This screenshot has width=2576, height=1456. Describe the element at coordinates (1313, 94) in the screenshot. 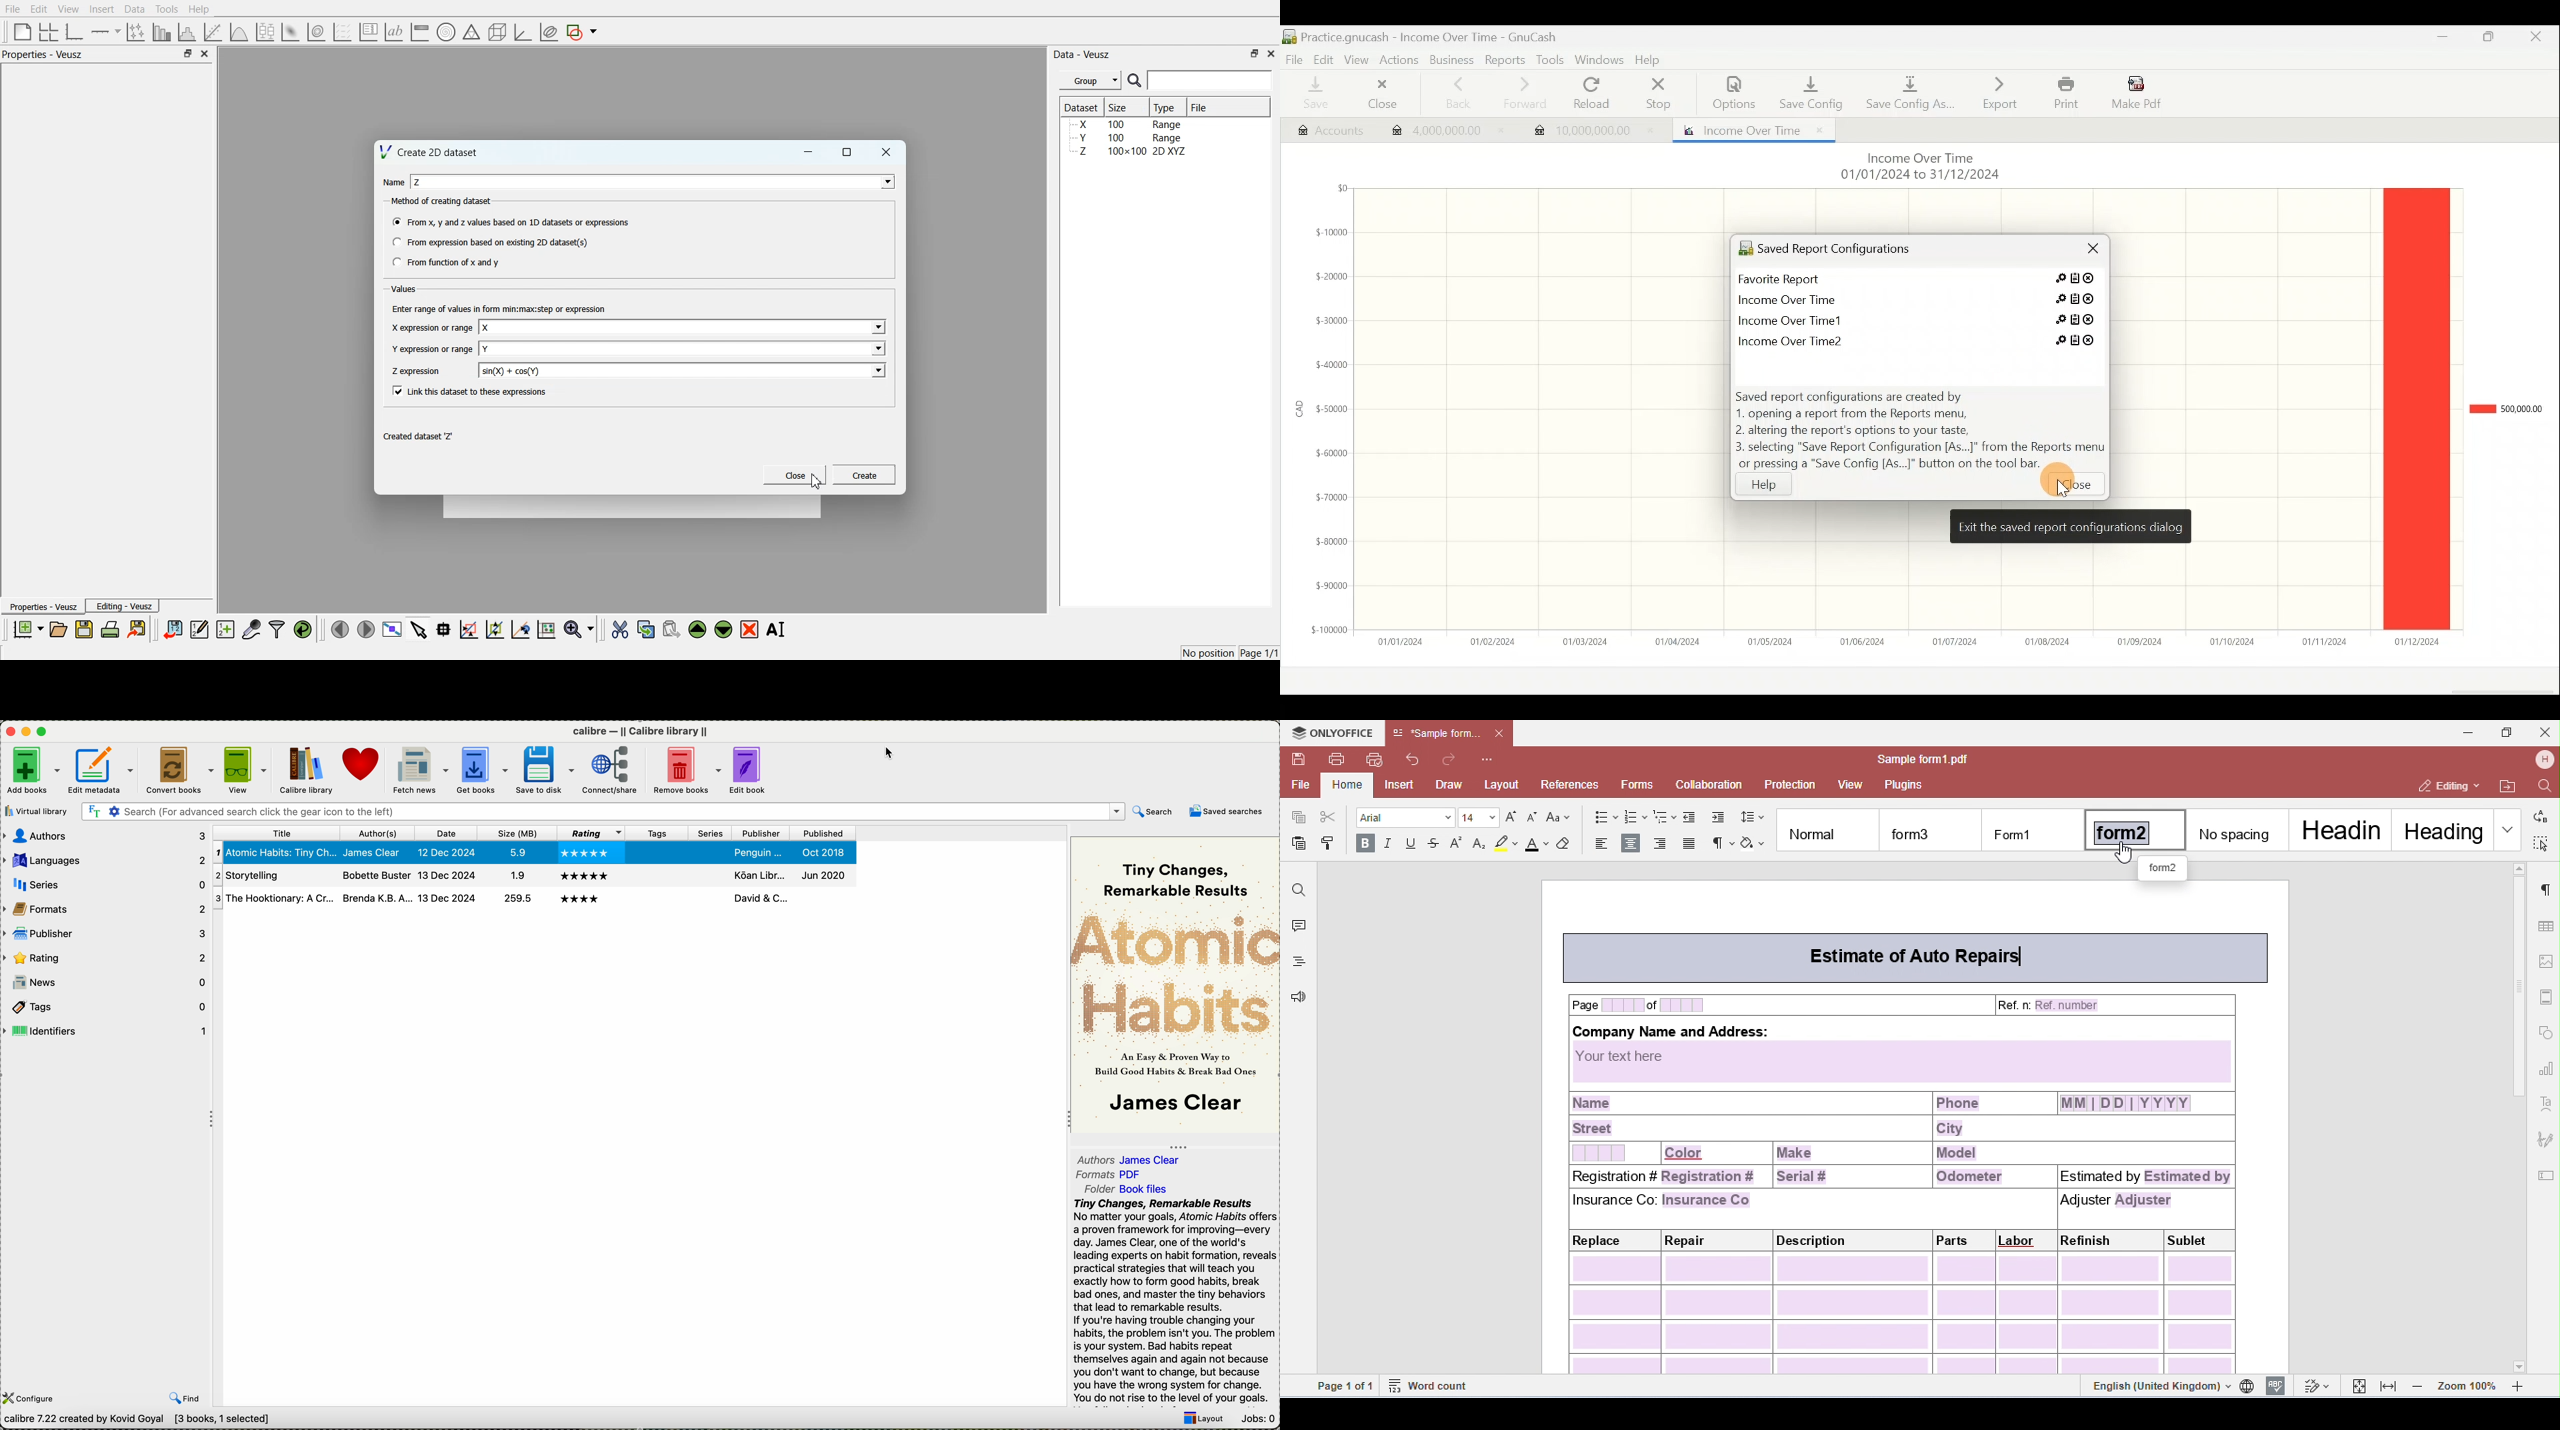

I see `Save` at that location.